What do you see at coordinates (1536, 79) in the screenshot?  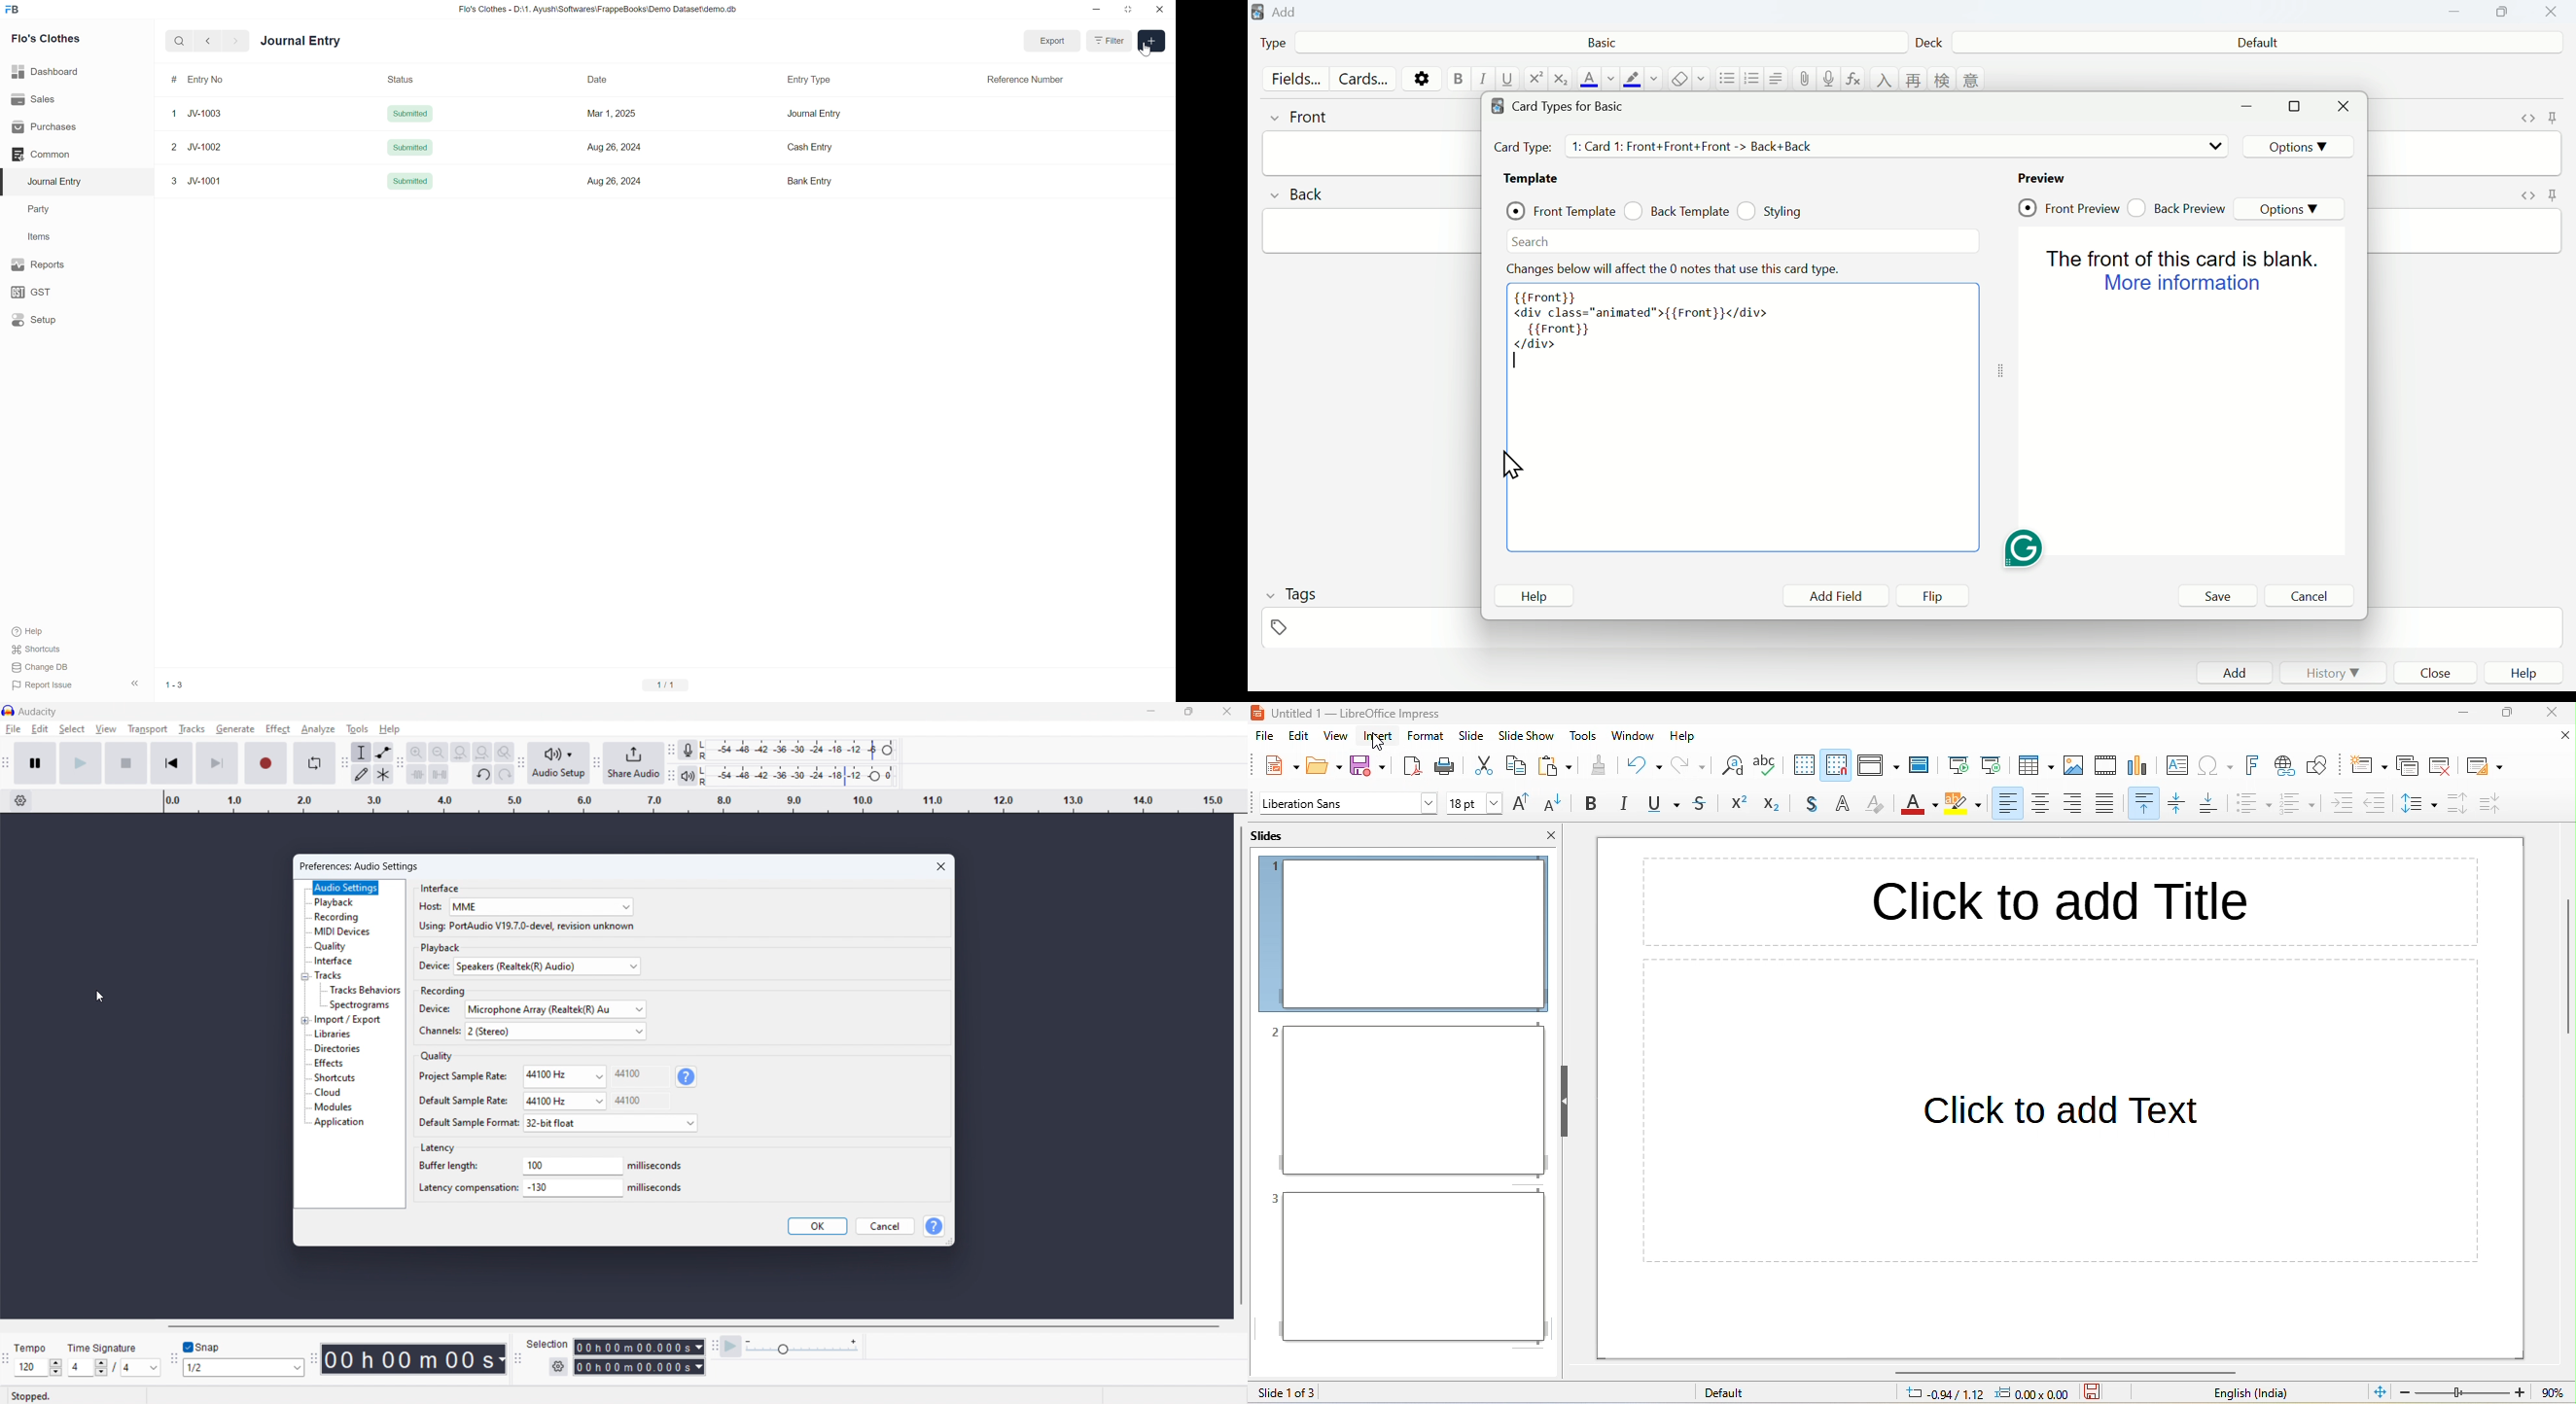 I see `superscript` at bounding box center [1536, 79].